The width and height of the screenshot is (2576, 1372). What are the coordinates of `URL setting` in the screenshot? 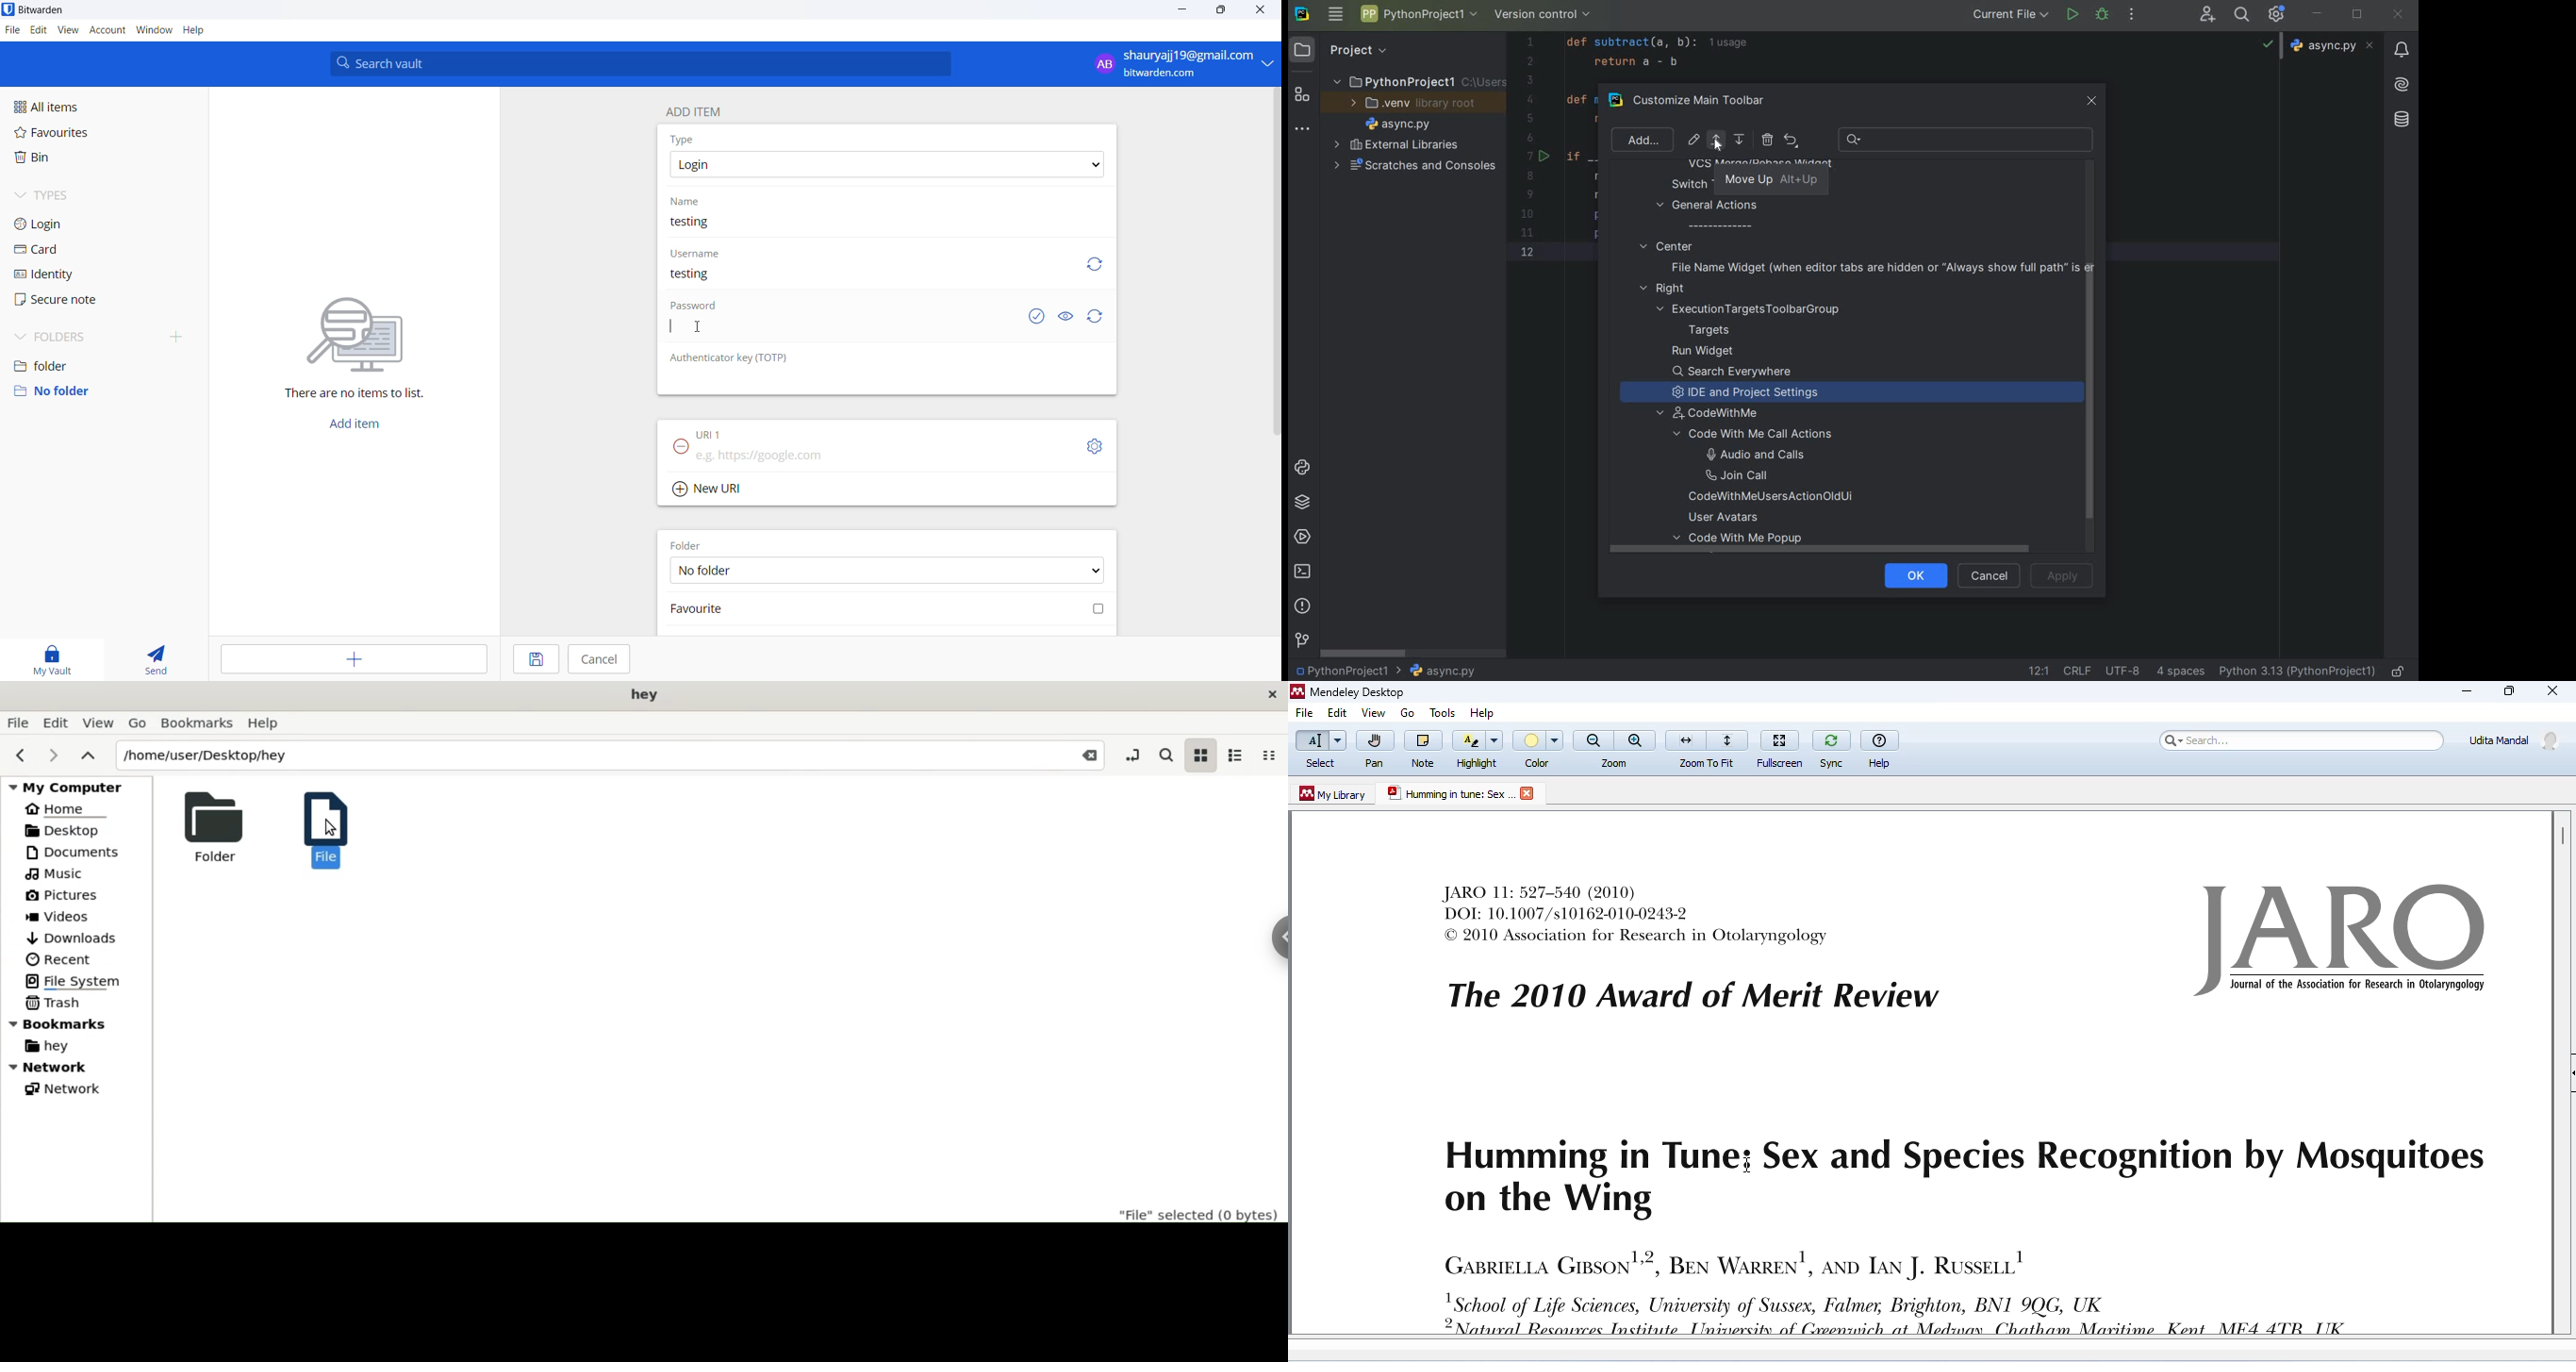 It's located at (1089, 445).